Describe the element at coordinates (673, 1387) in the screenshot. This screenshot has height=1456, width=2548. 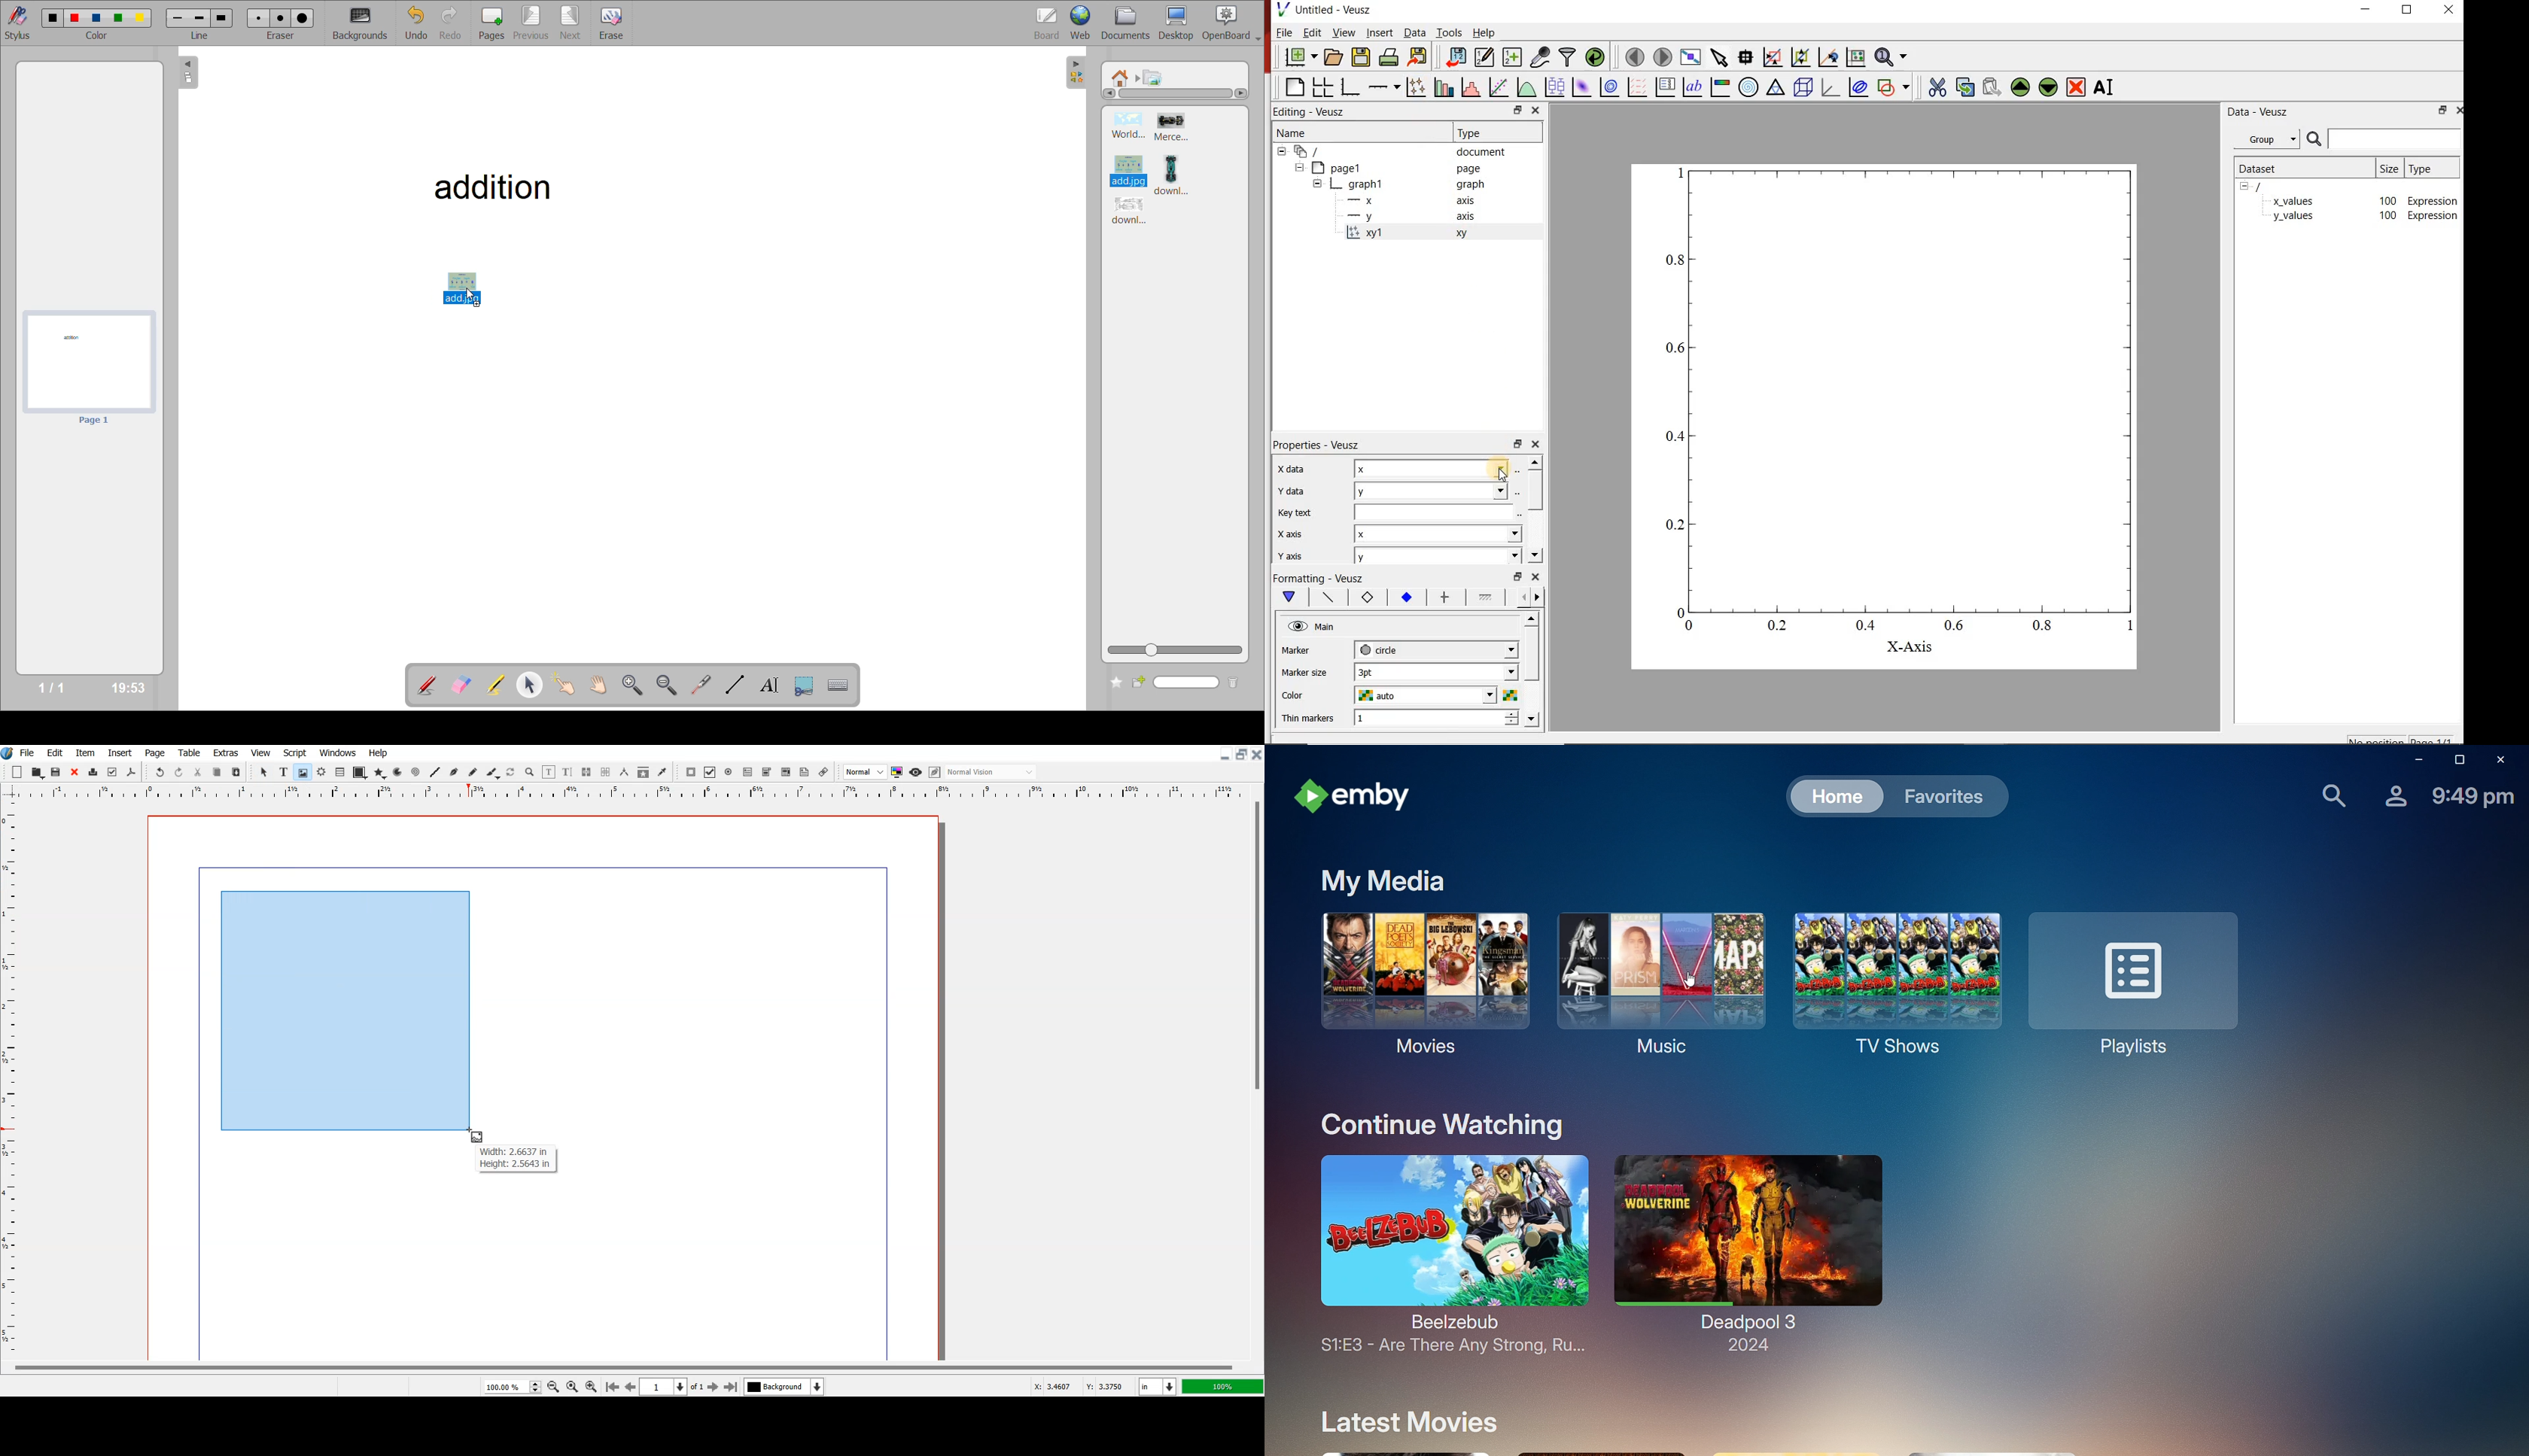
I see `Select current page 1` at that location.